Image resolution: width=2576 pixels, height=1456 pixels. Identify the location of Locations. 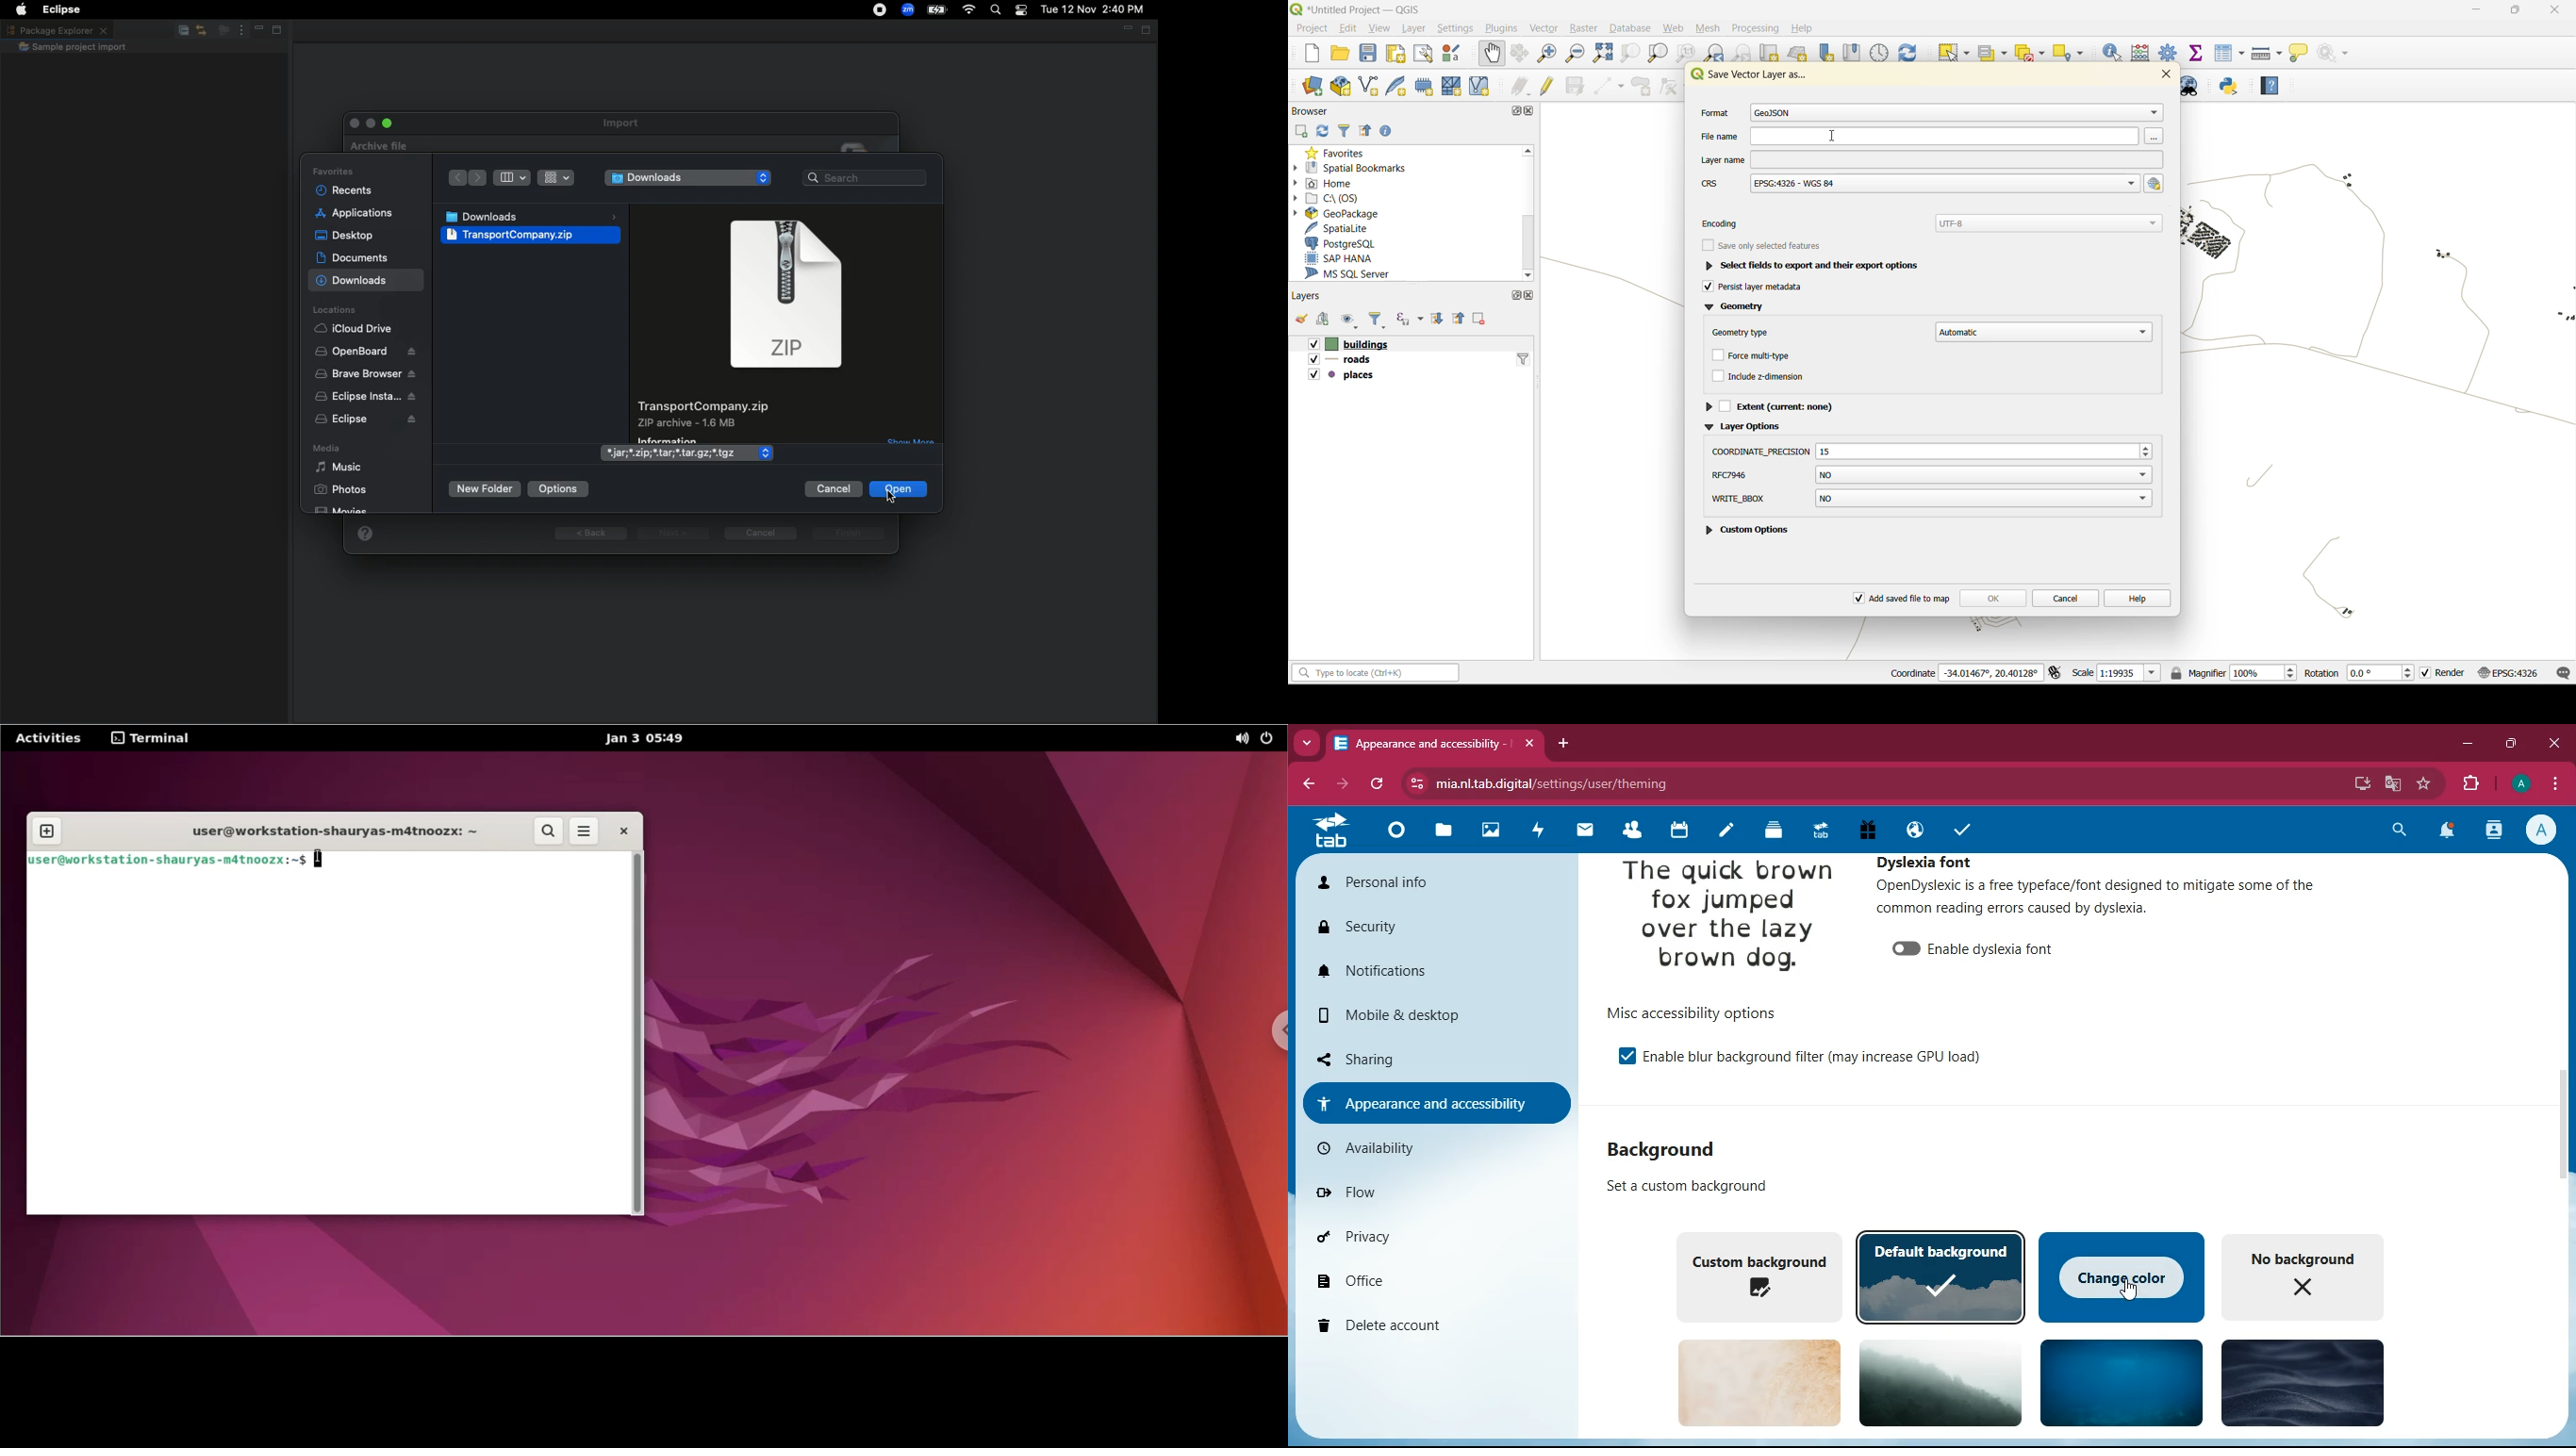
(336, 311).